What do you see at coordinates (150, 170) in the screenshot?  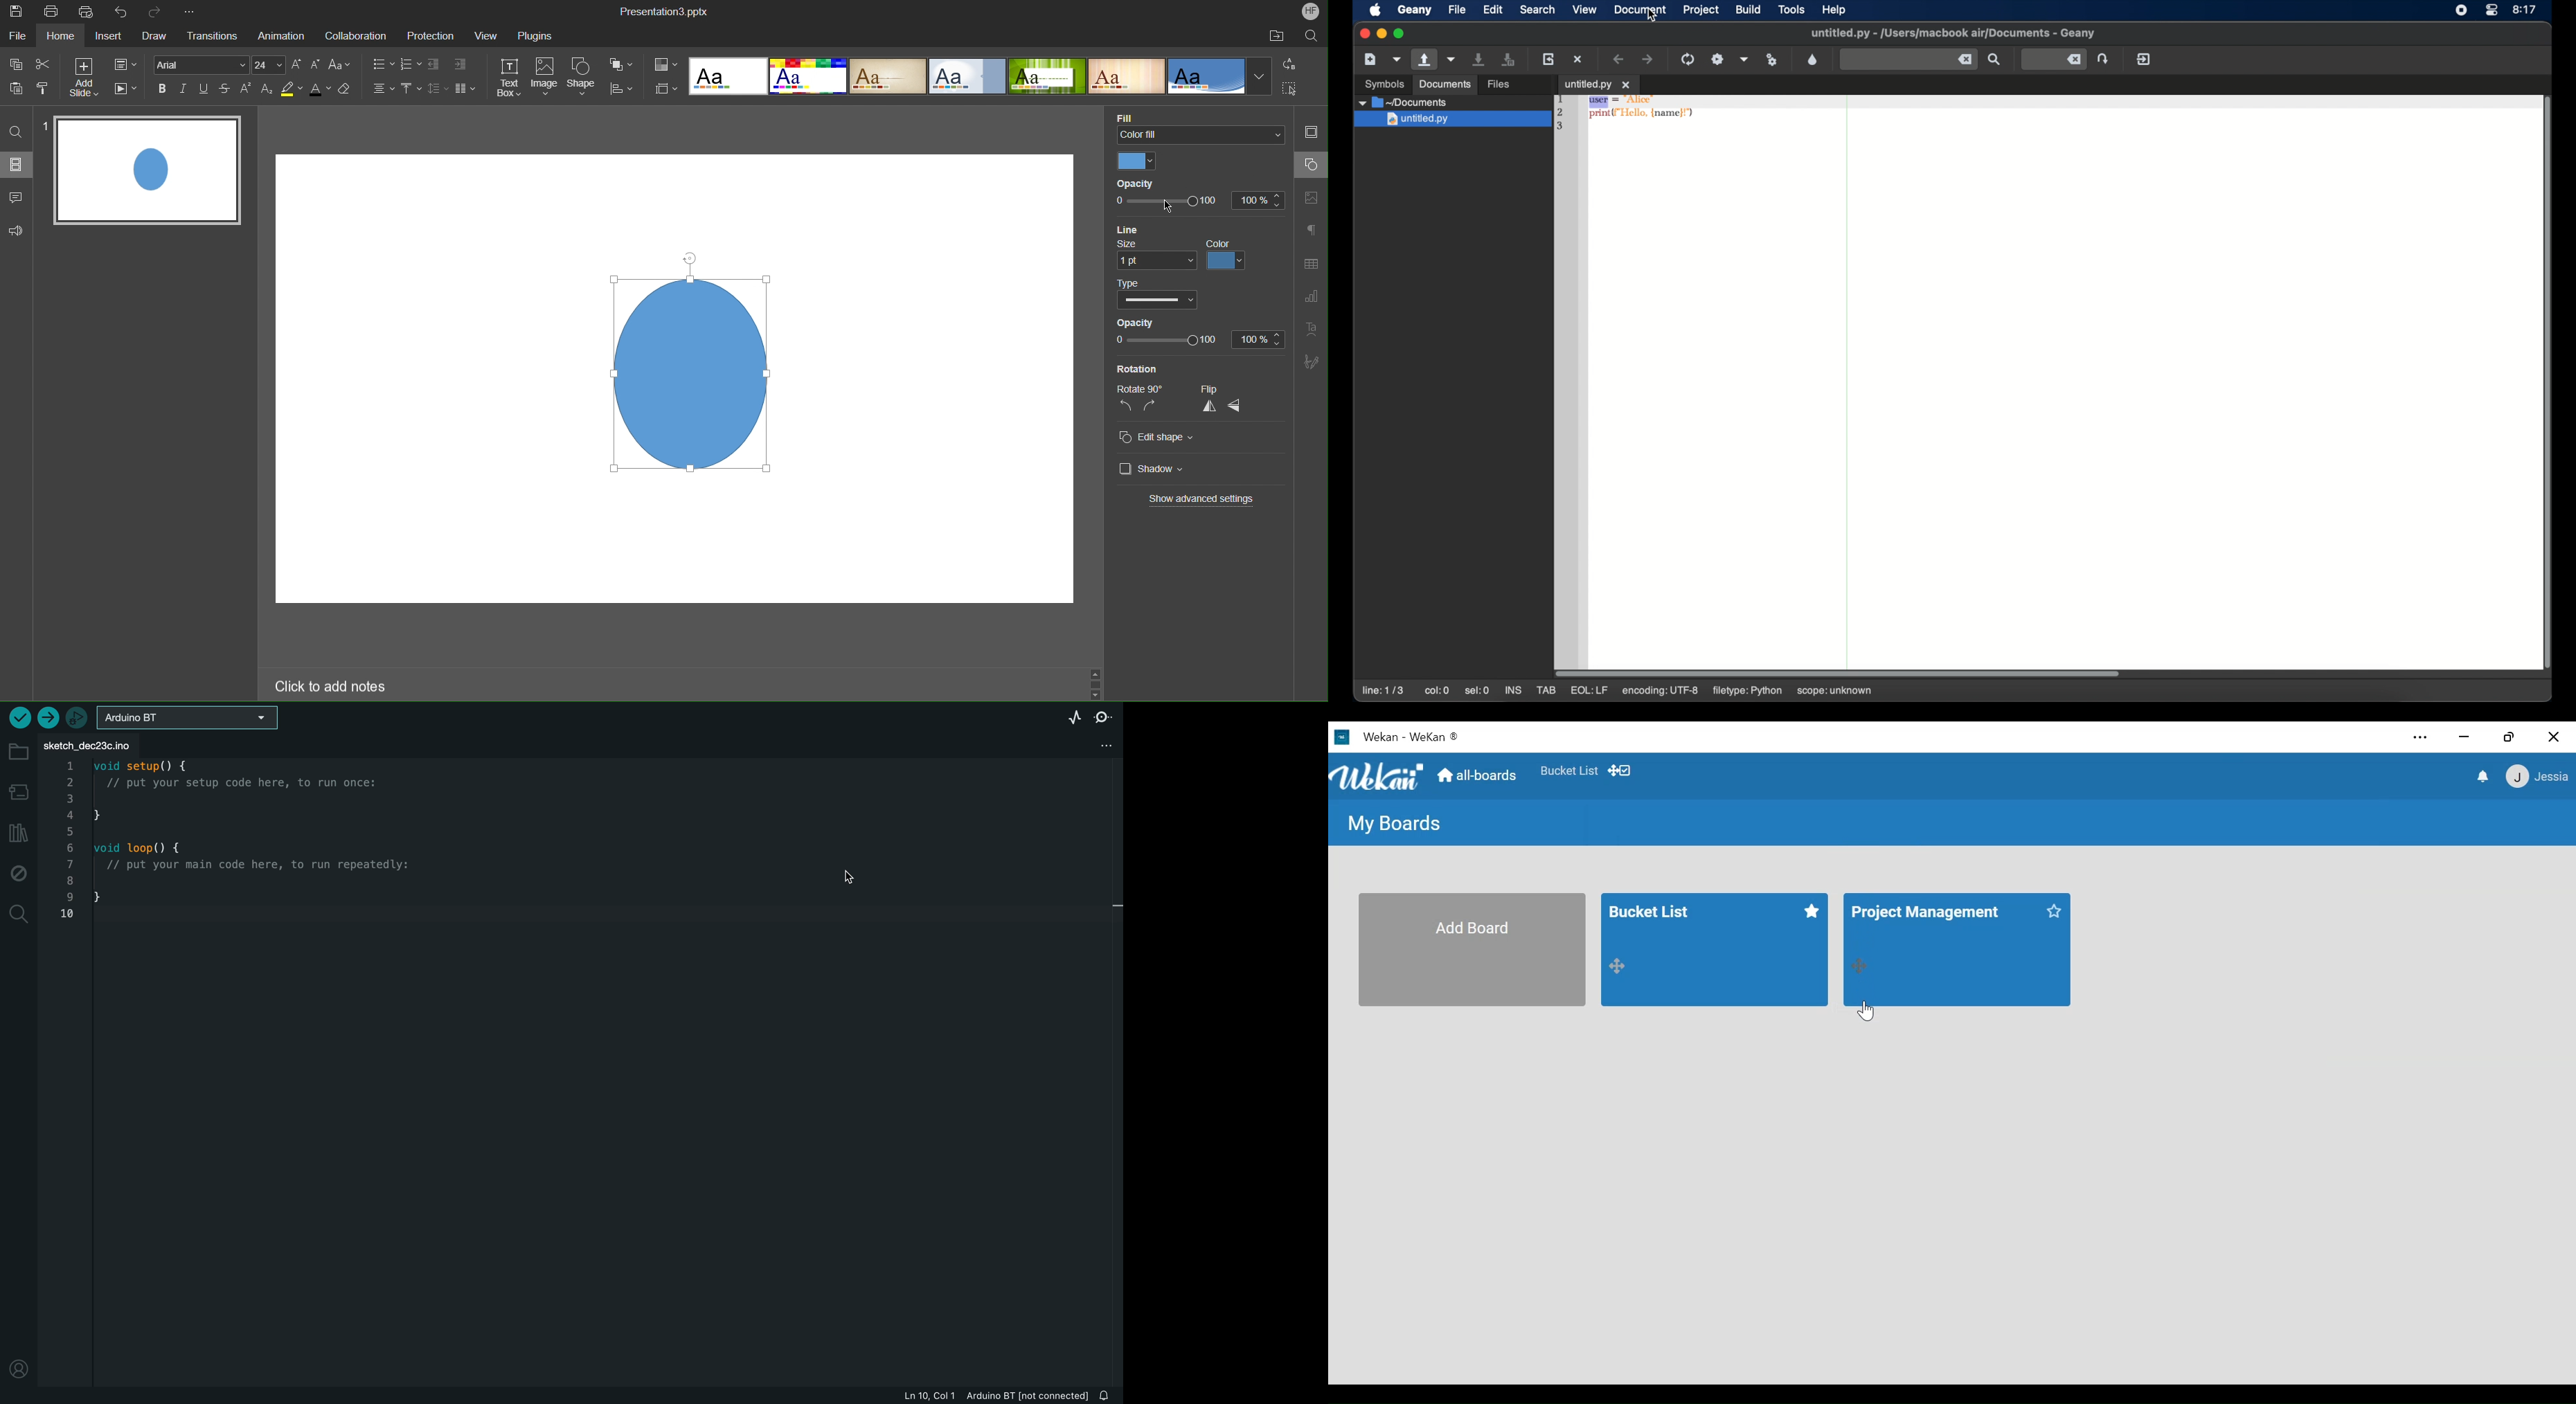 I see `Slide` at bounding box center [150, 170].